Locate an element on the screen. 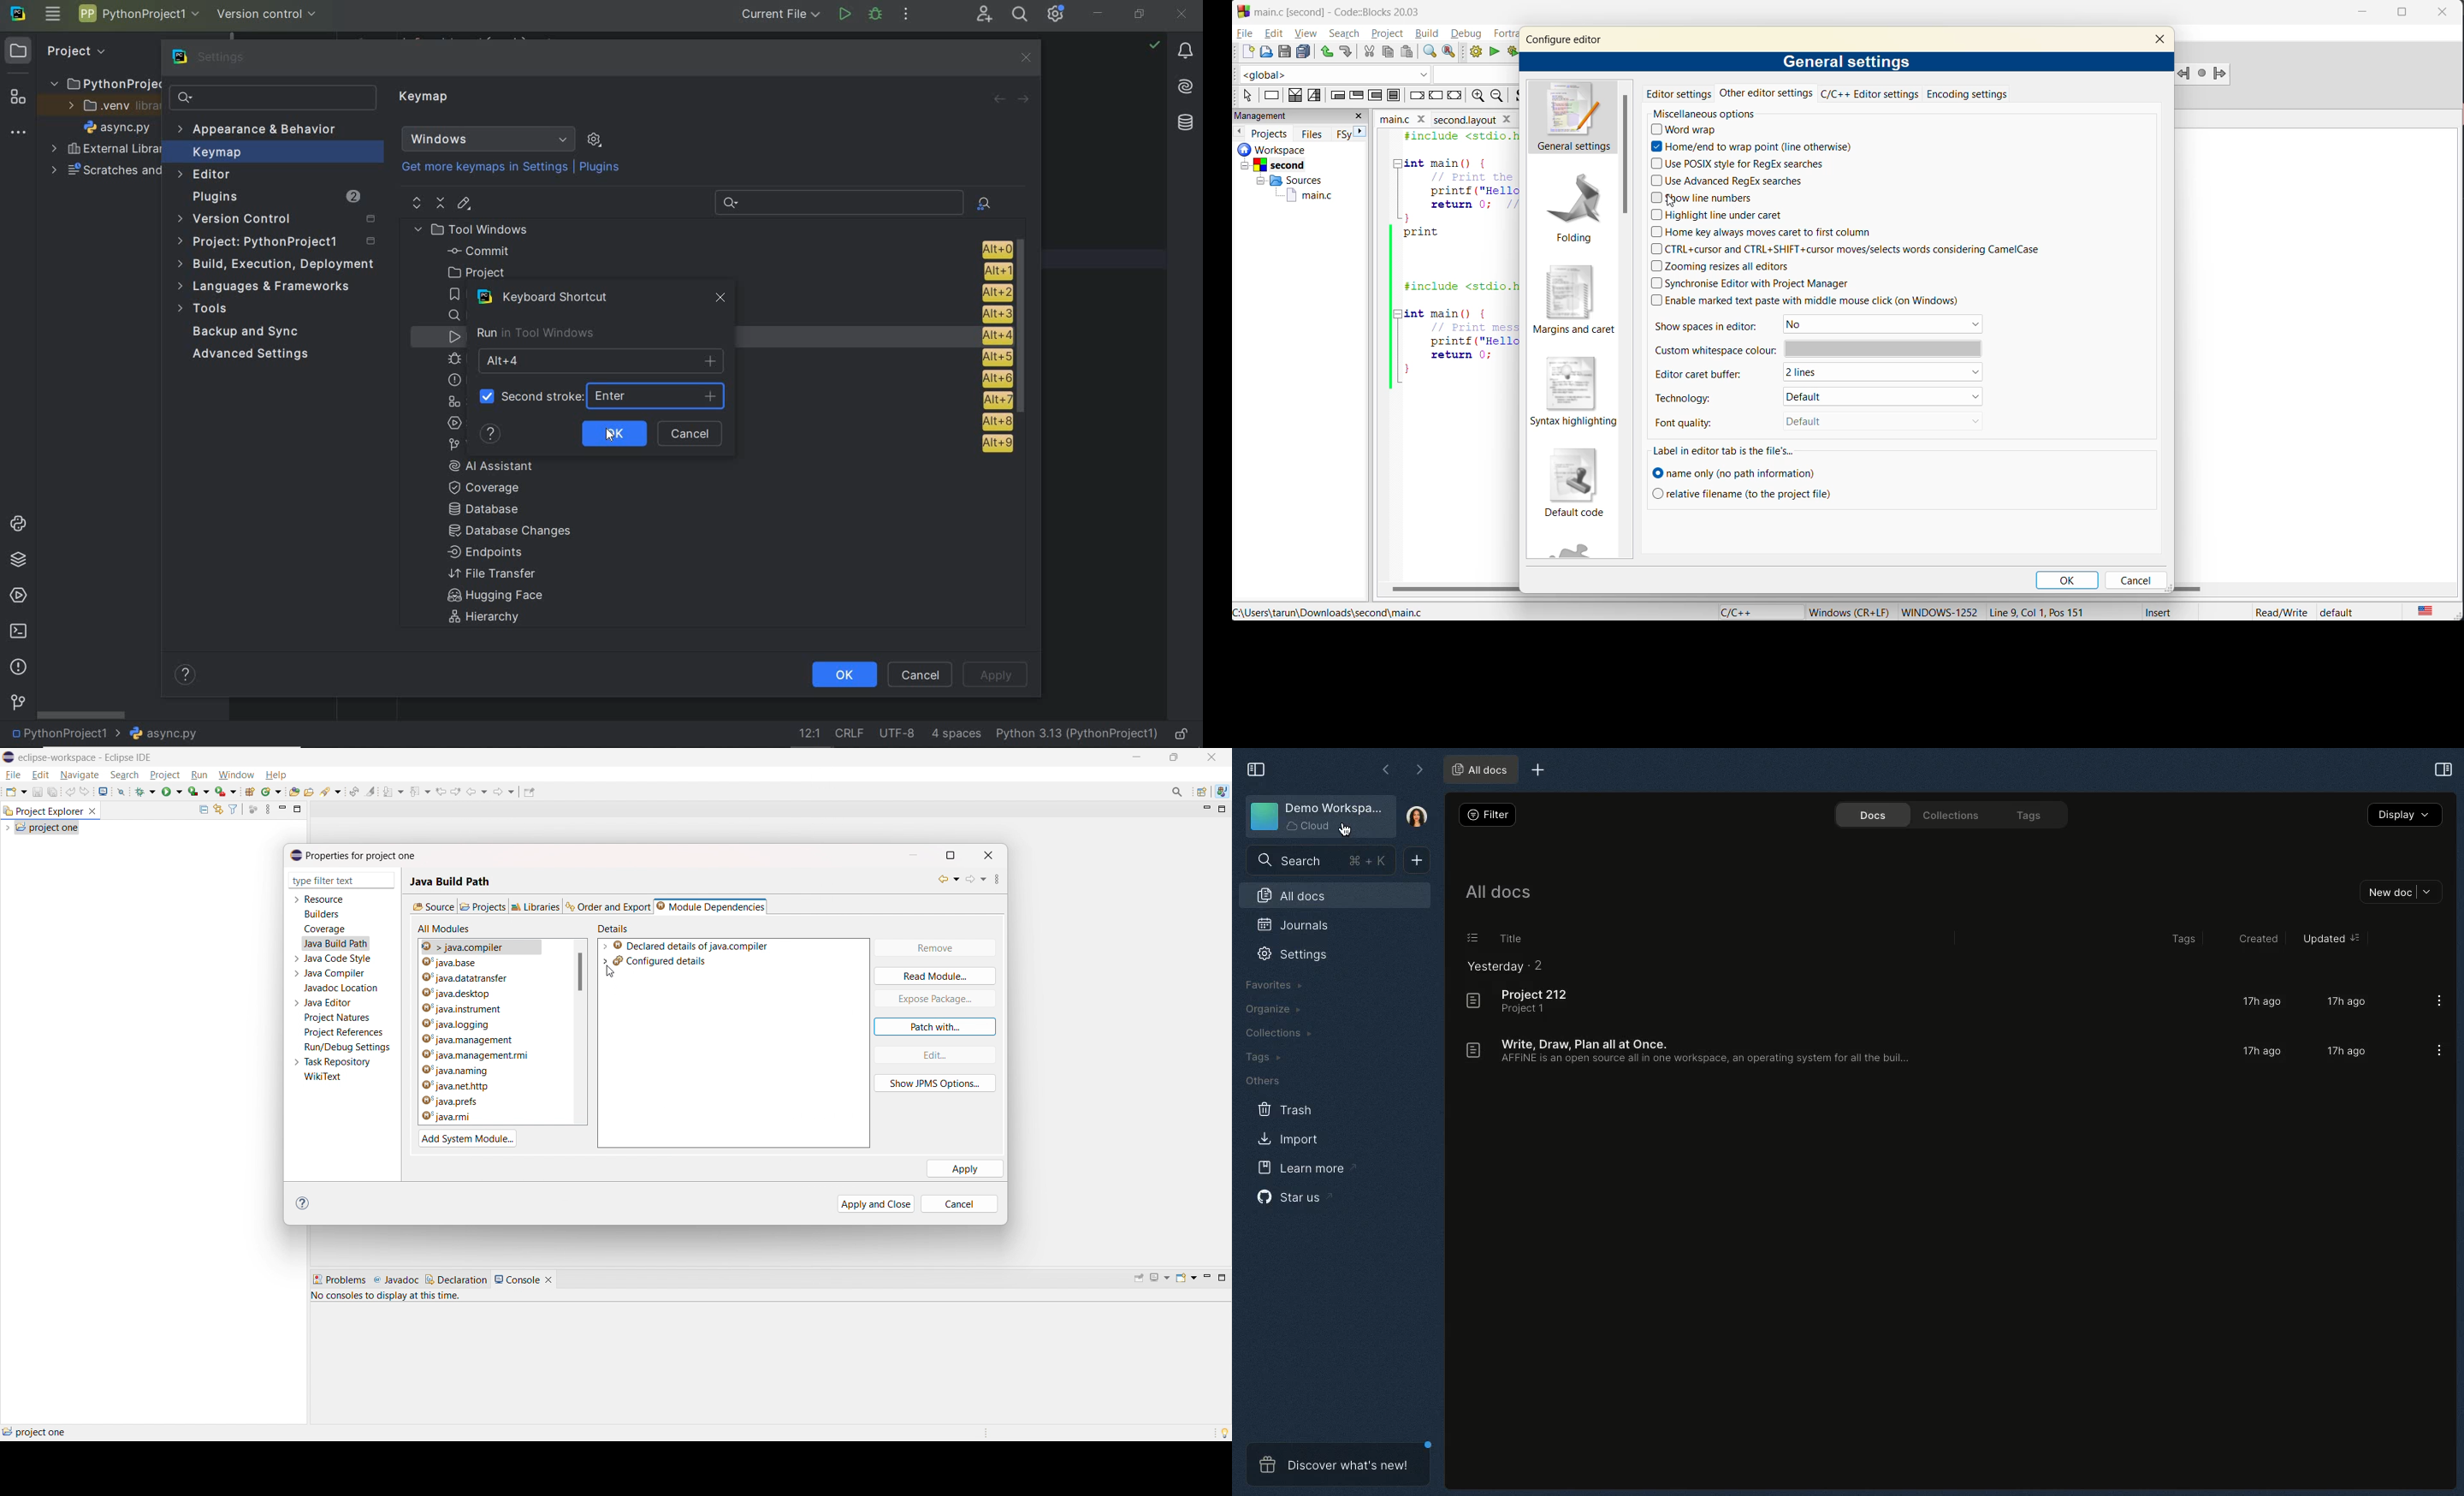 The image size is (2464, 1512). read module is located at coordinates (935, 975).